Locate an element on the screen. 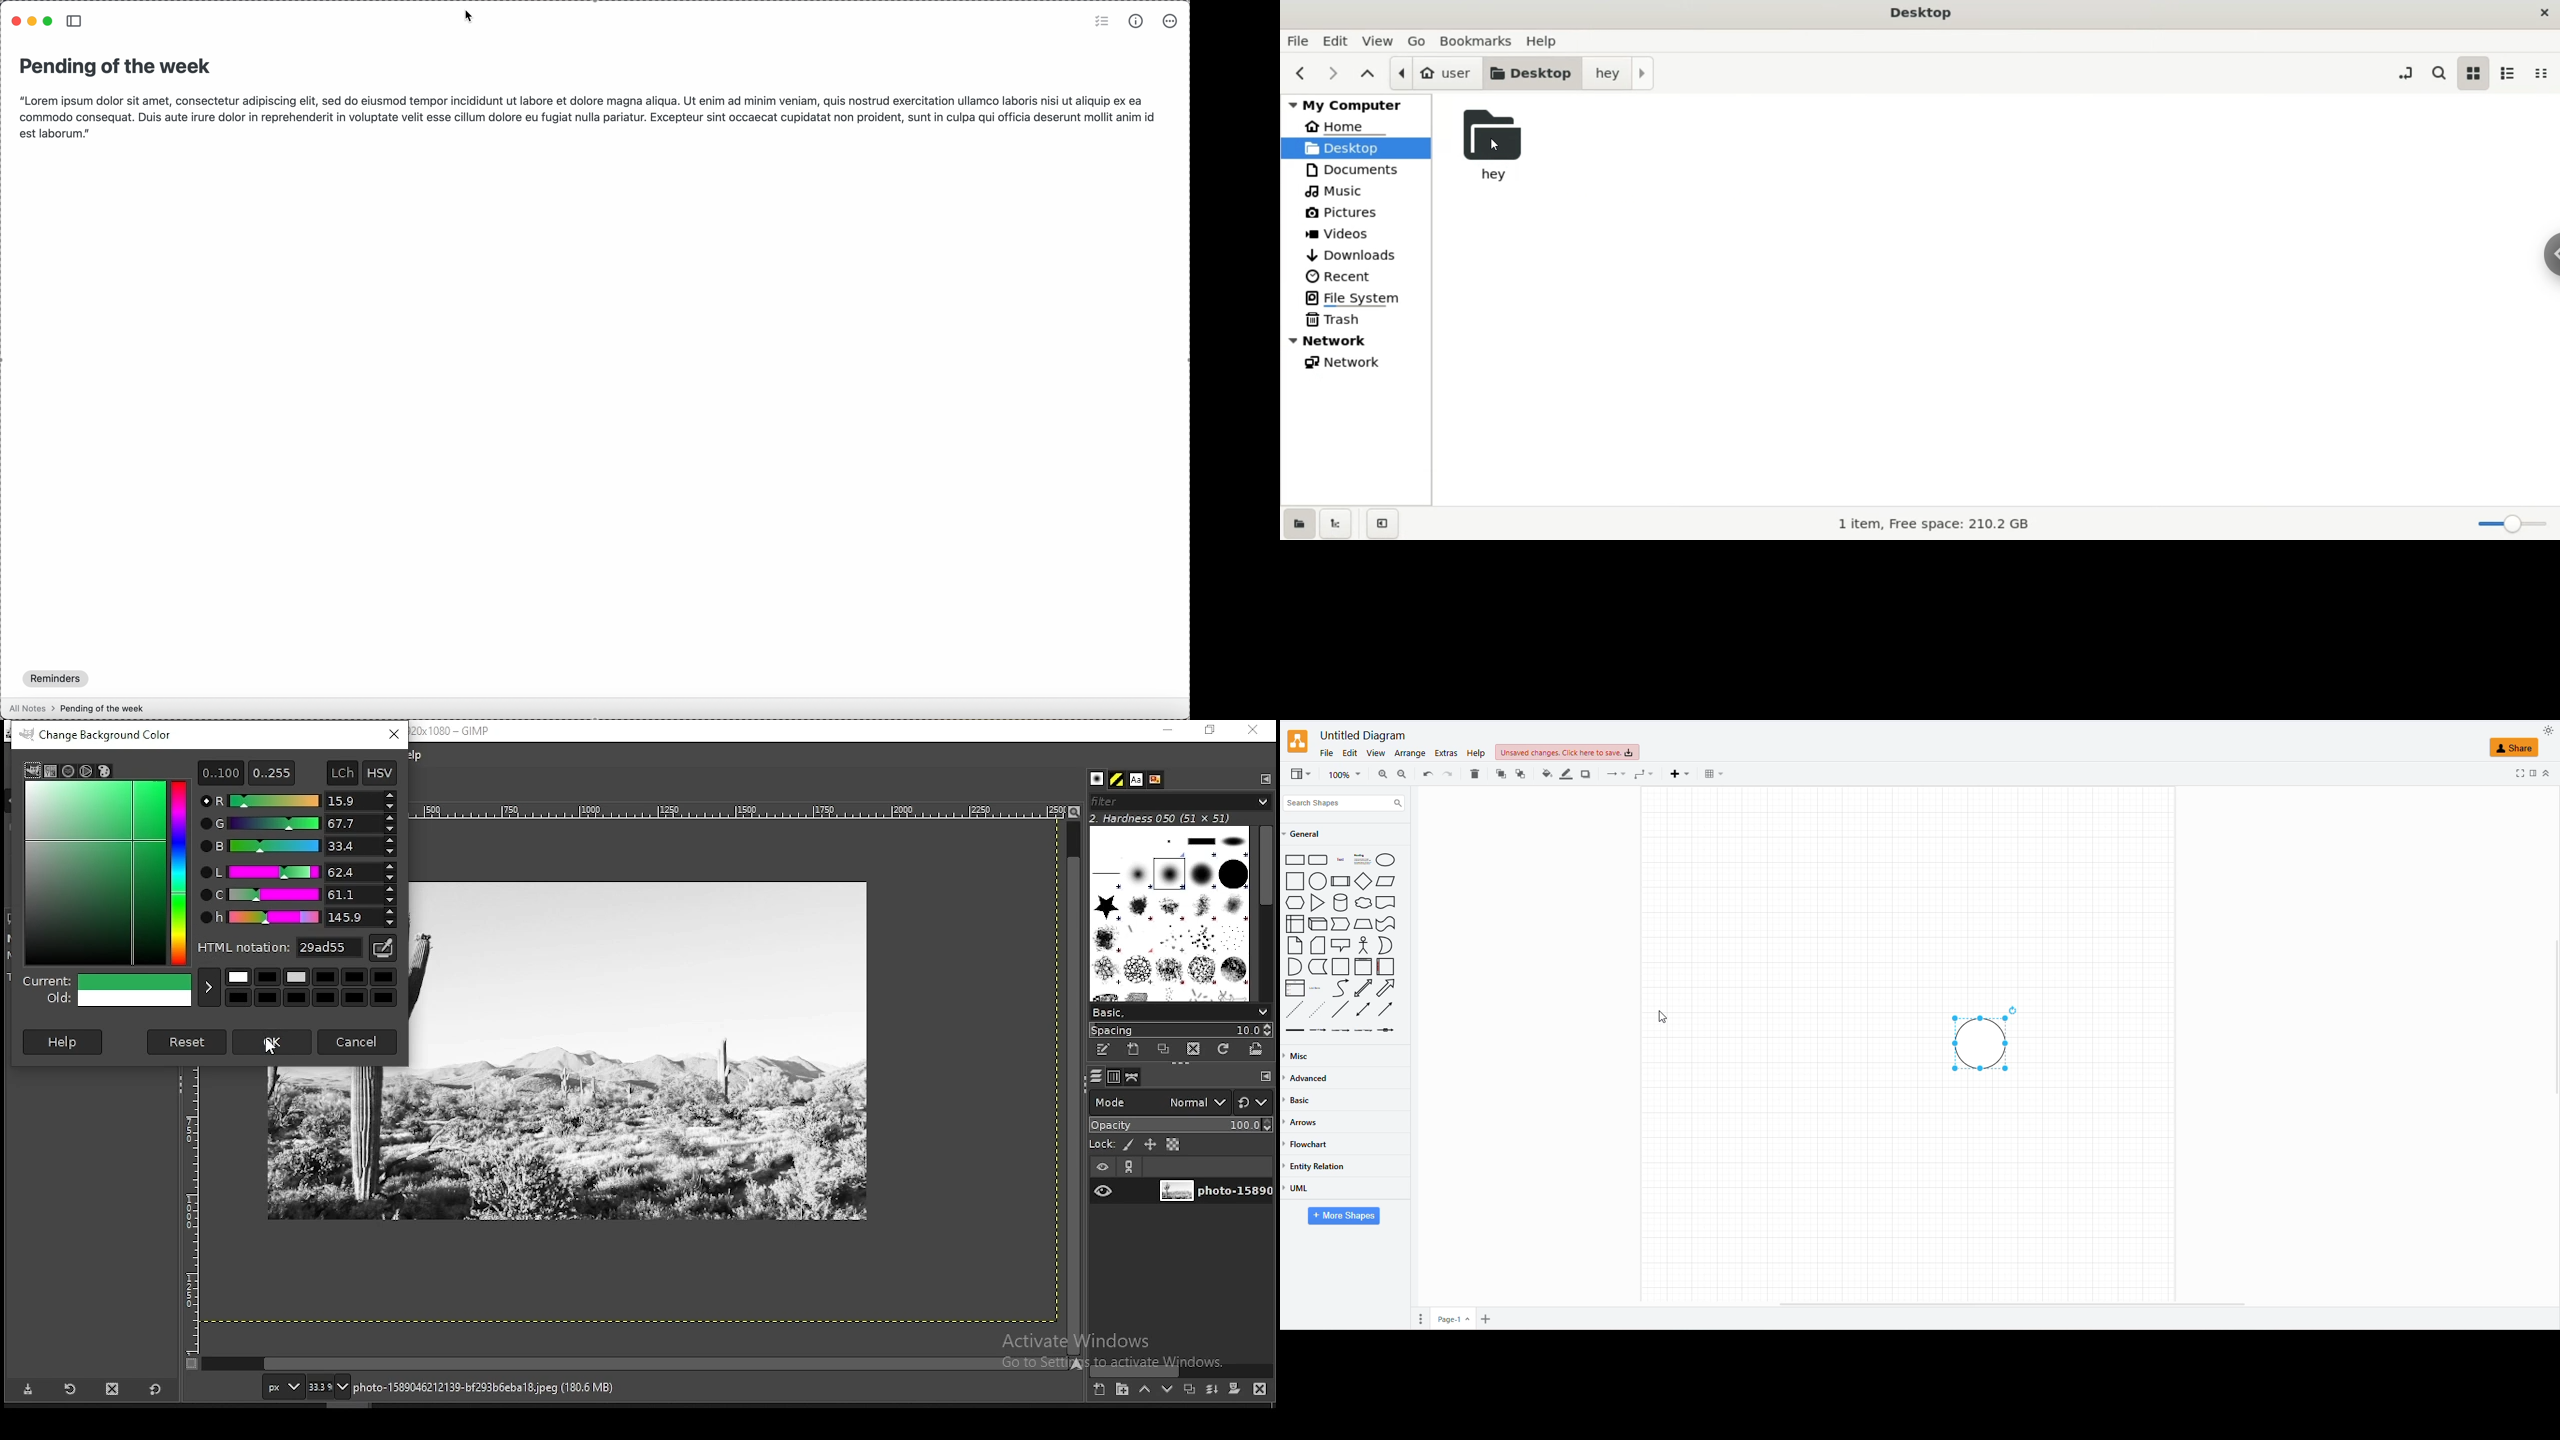 The height and width of the screenshot is (1456, 2576). GENERAL is located at coordinates (1305, 834).